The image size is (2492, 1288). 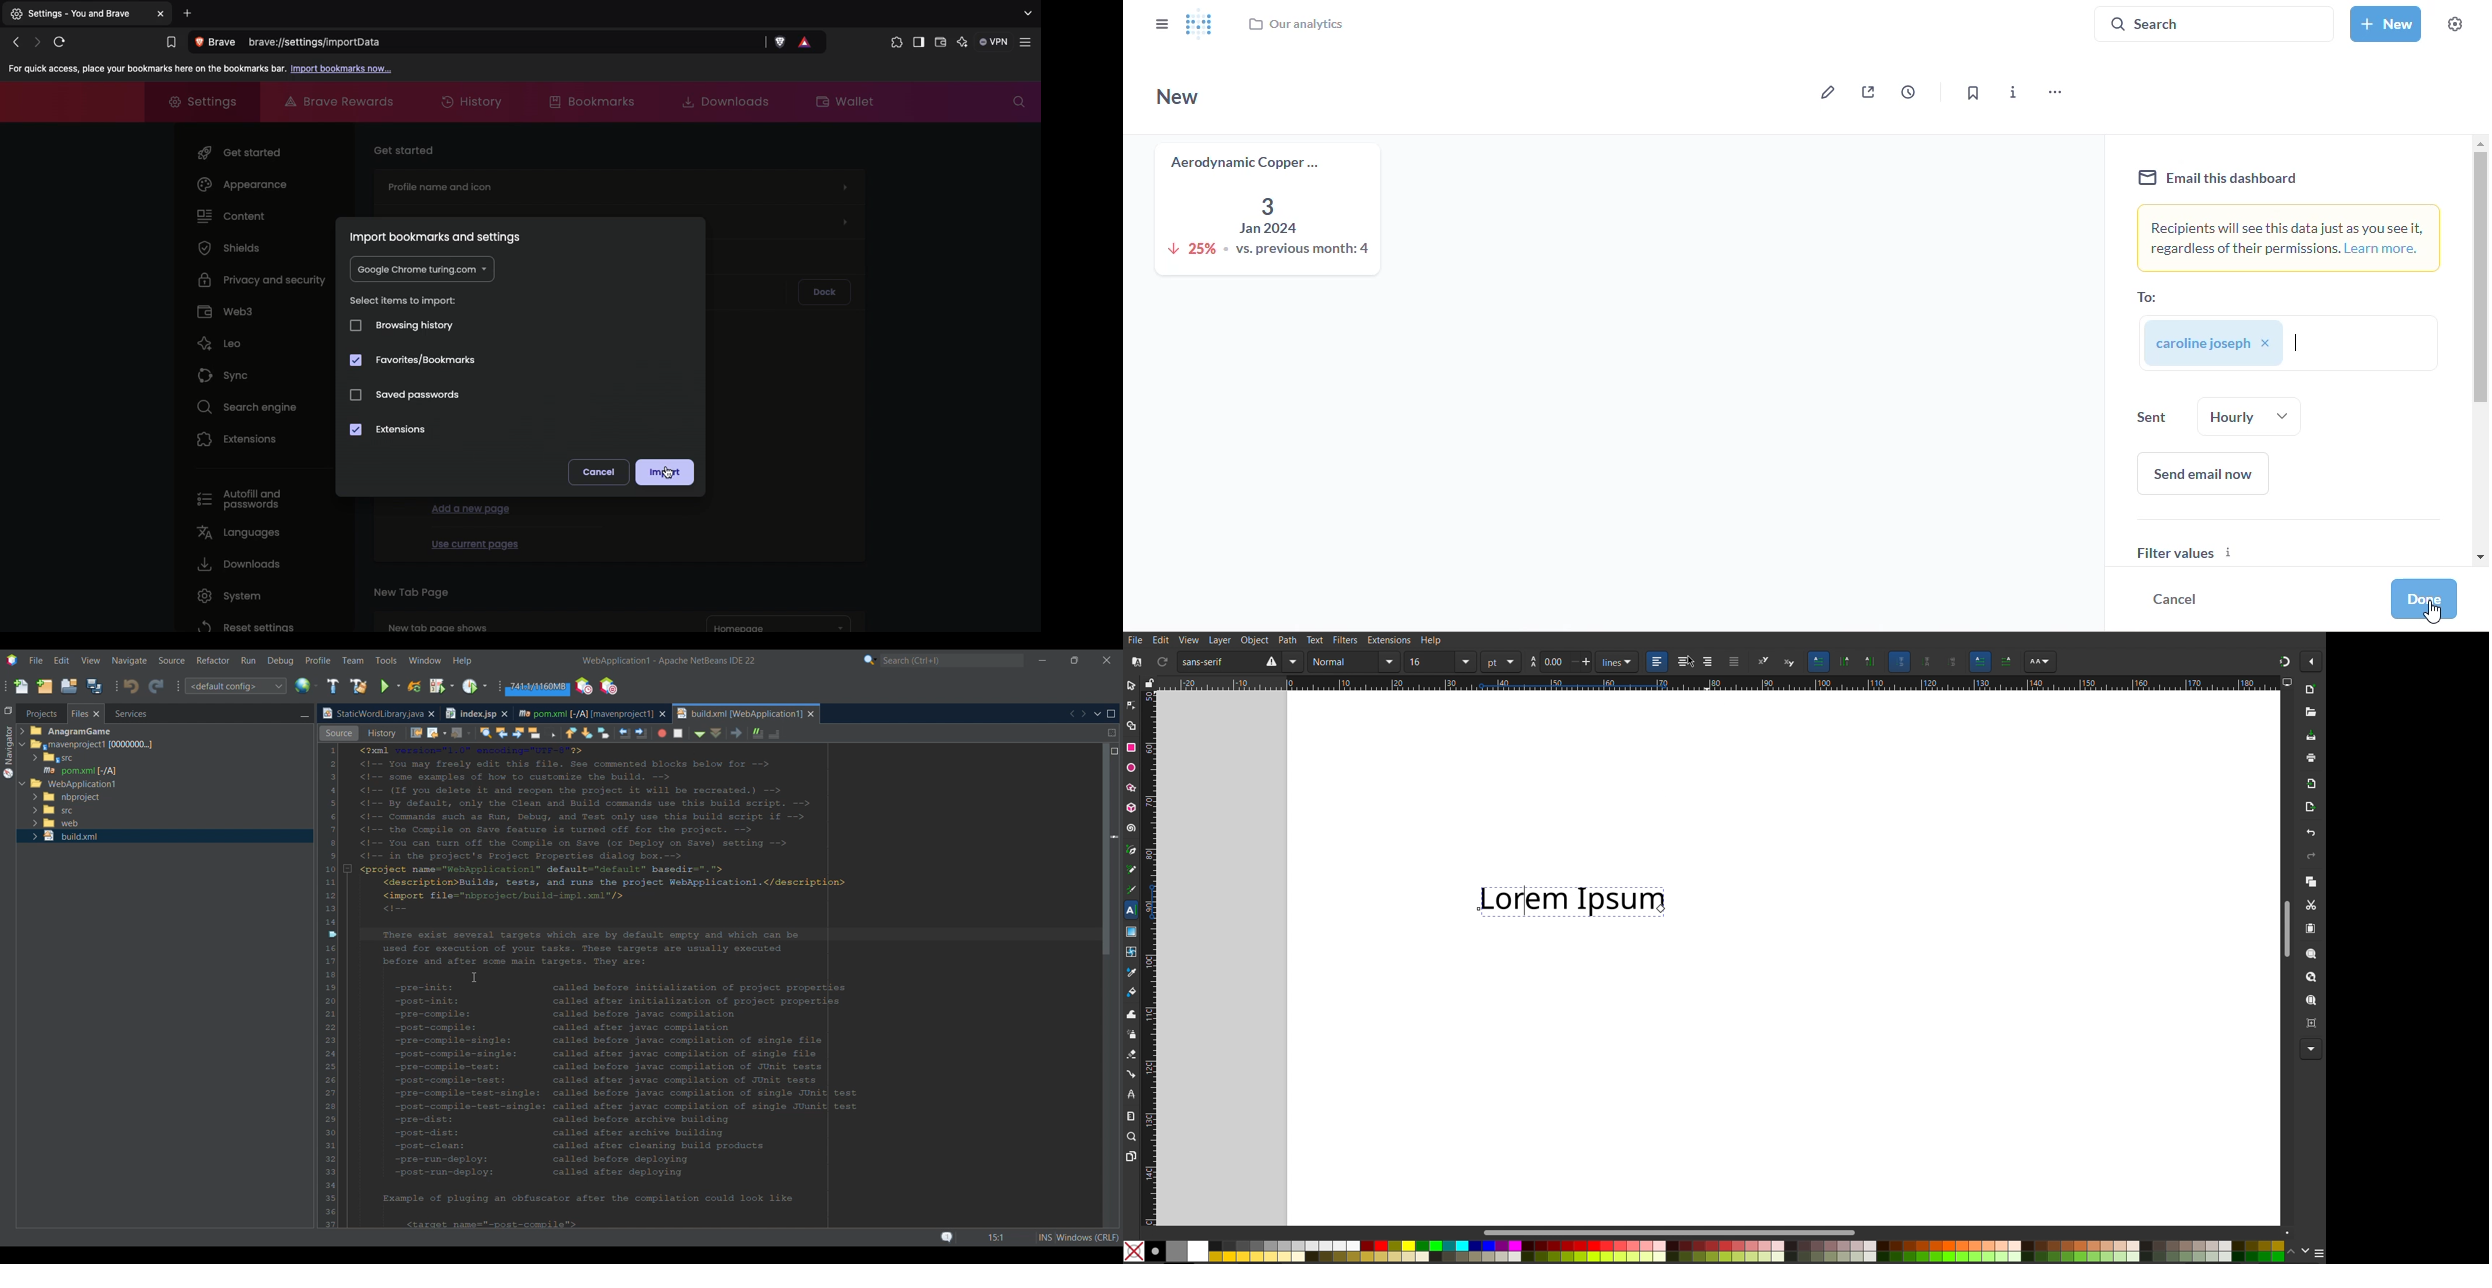 I want to click on Selected tab highlighted, so click(x=217, y=744).